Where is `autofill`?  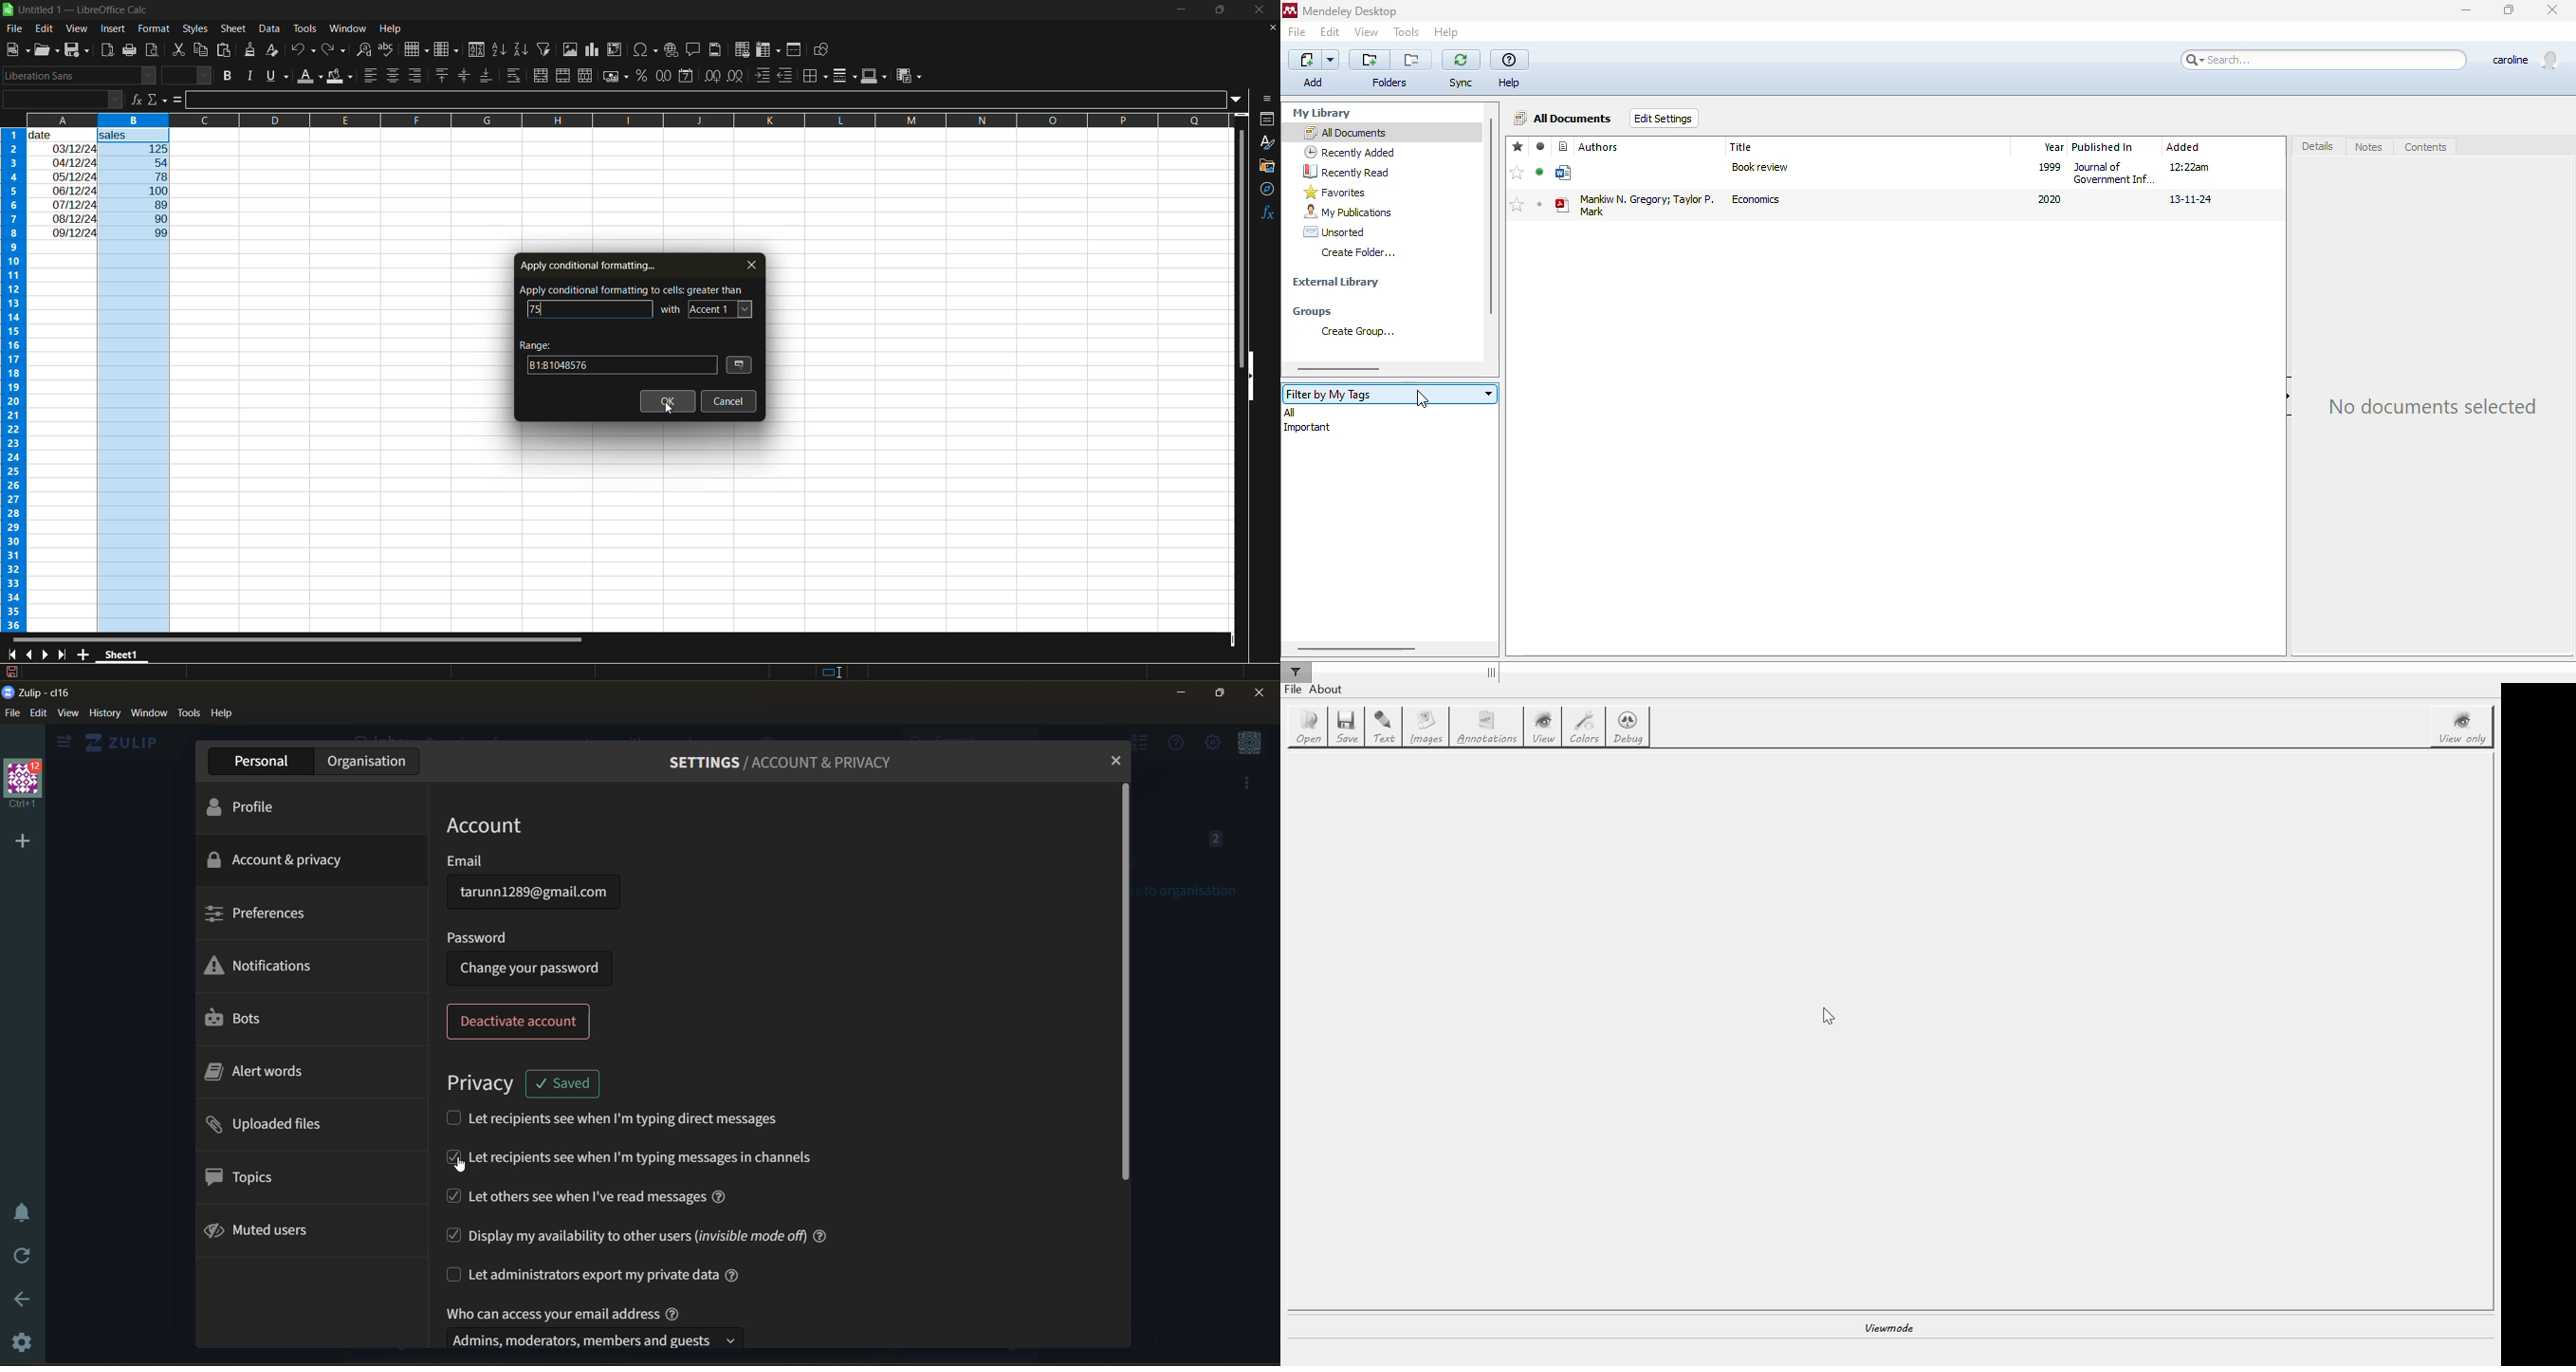
autofill is located at coordinates (548, 49).